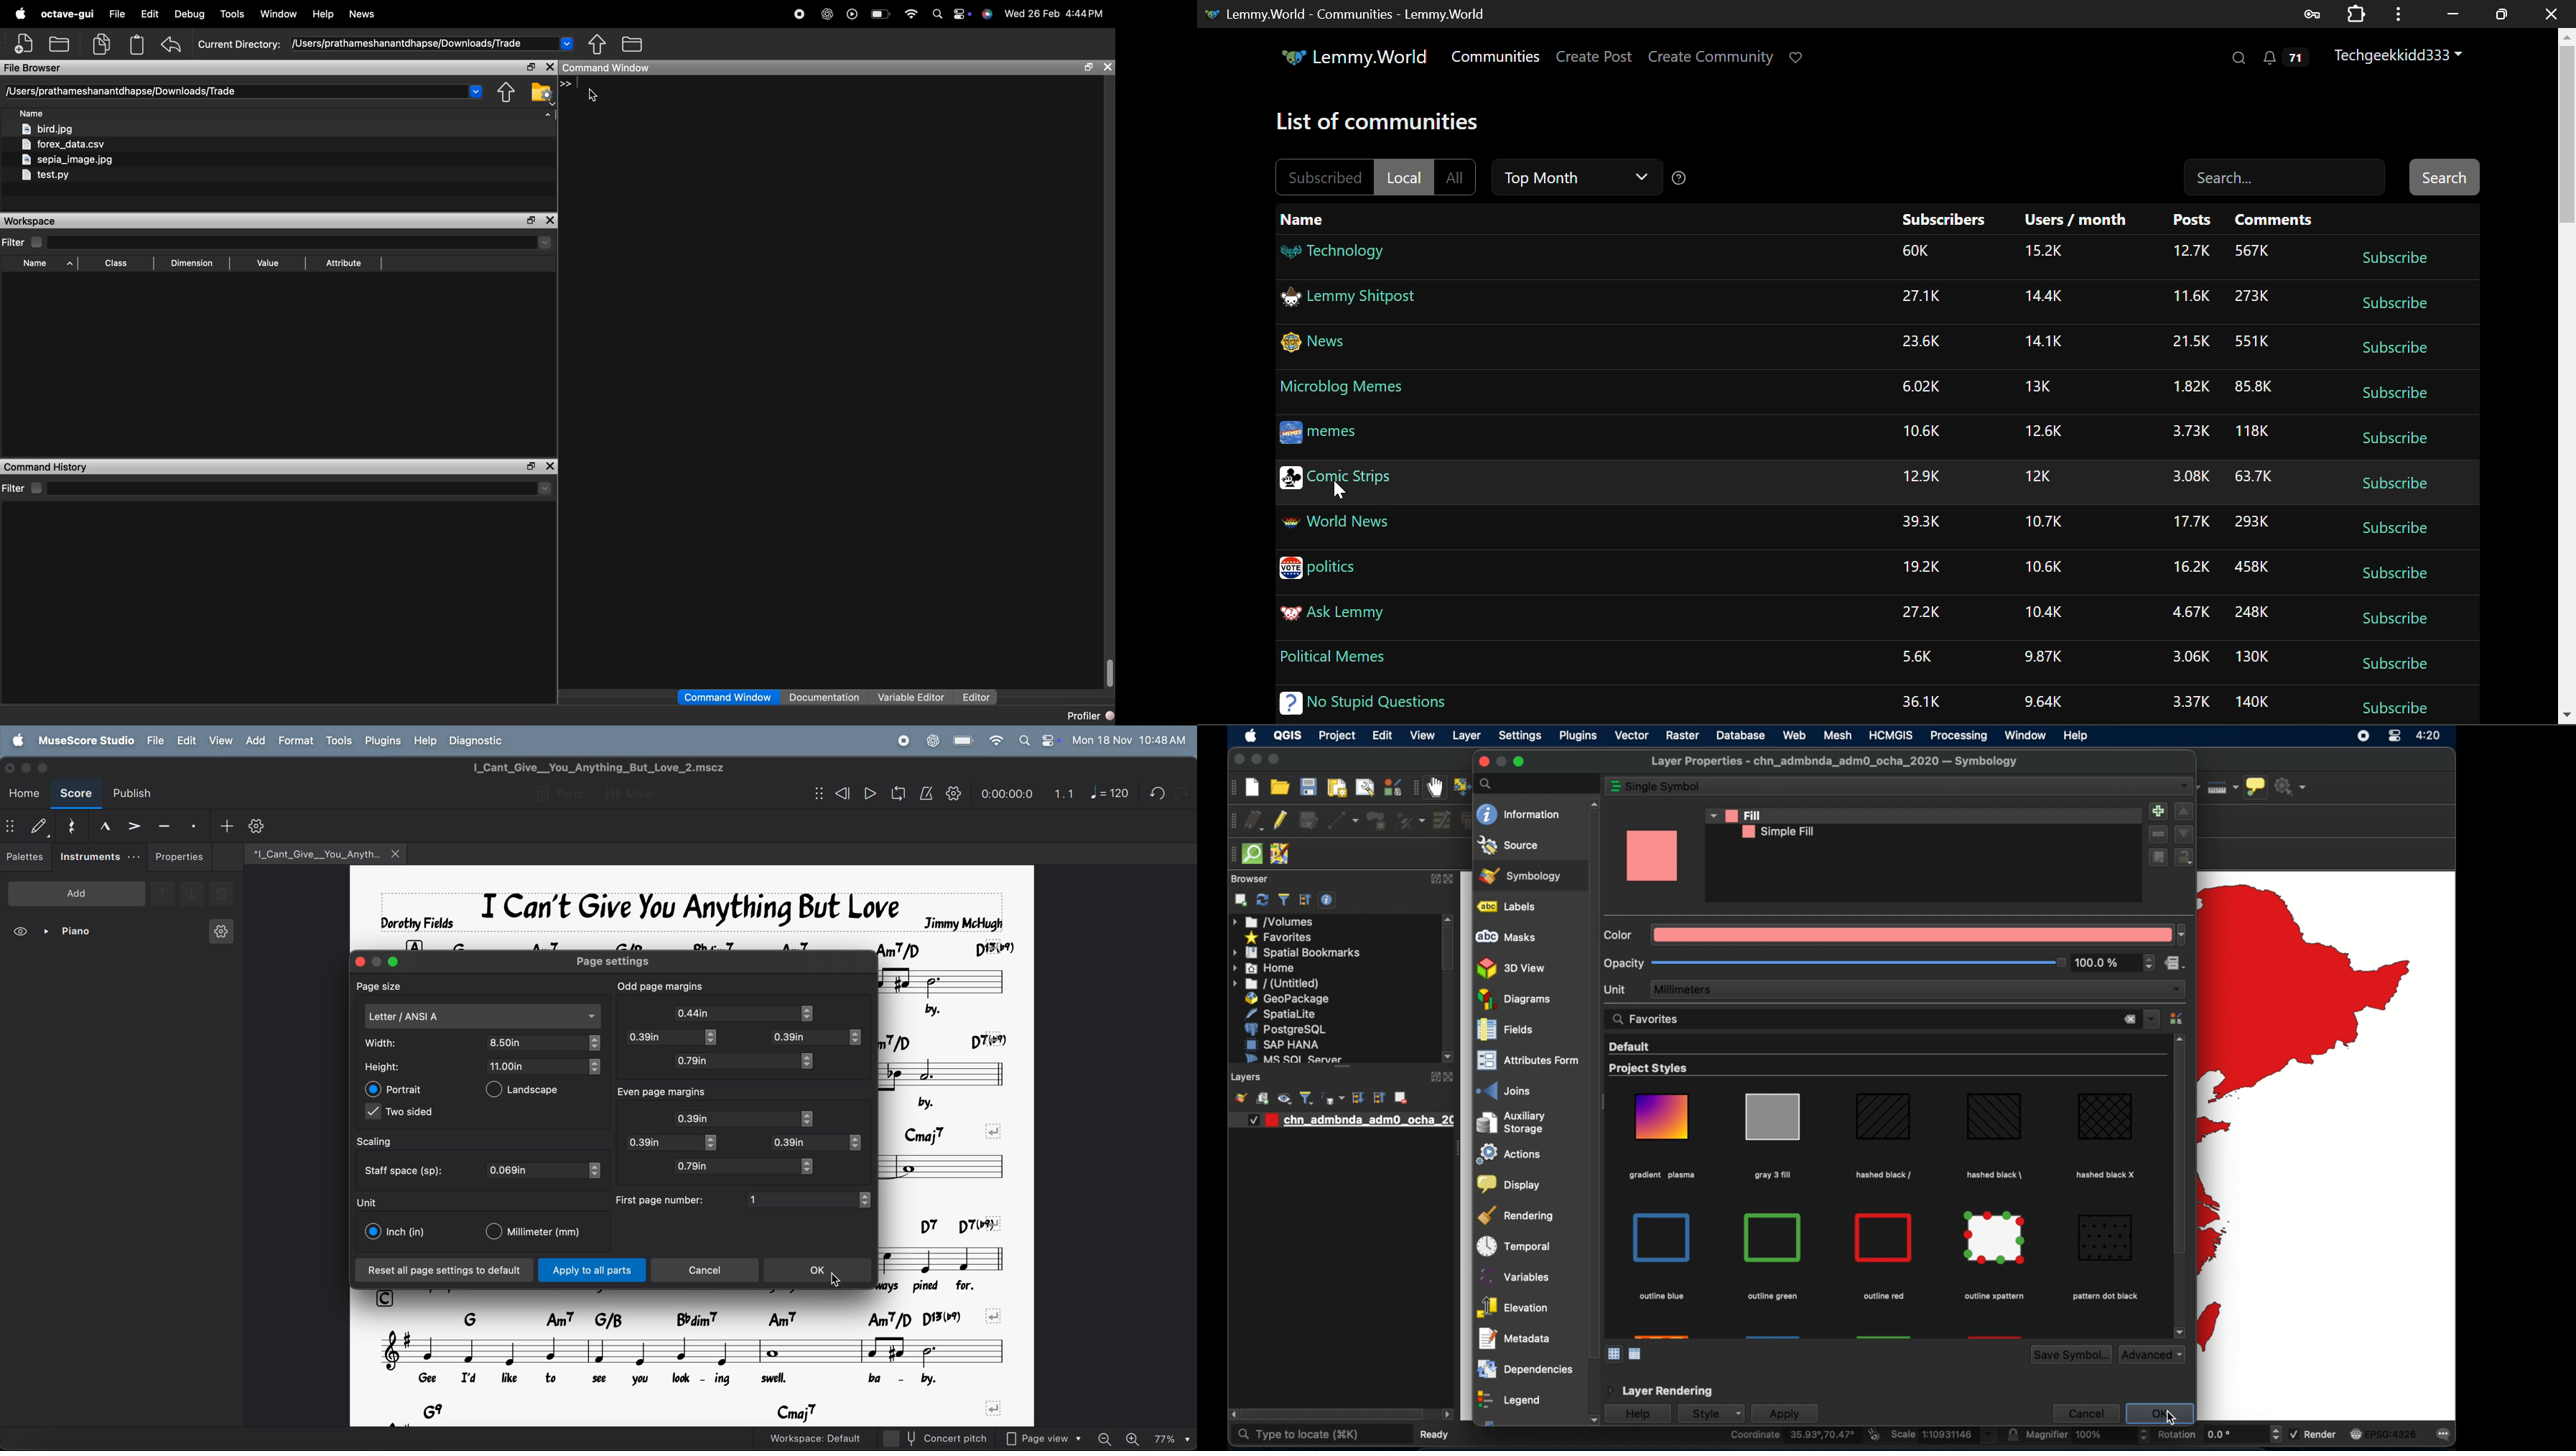 This screenshot has width=2576, height=1456. Describe the element at coordinates (1665, 787) in the screenshot. I see `single symbol` at that location.